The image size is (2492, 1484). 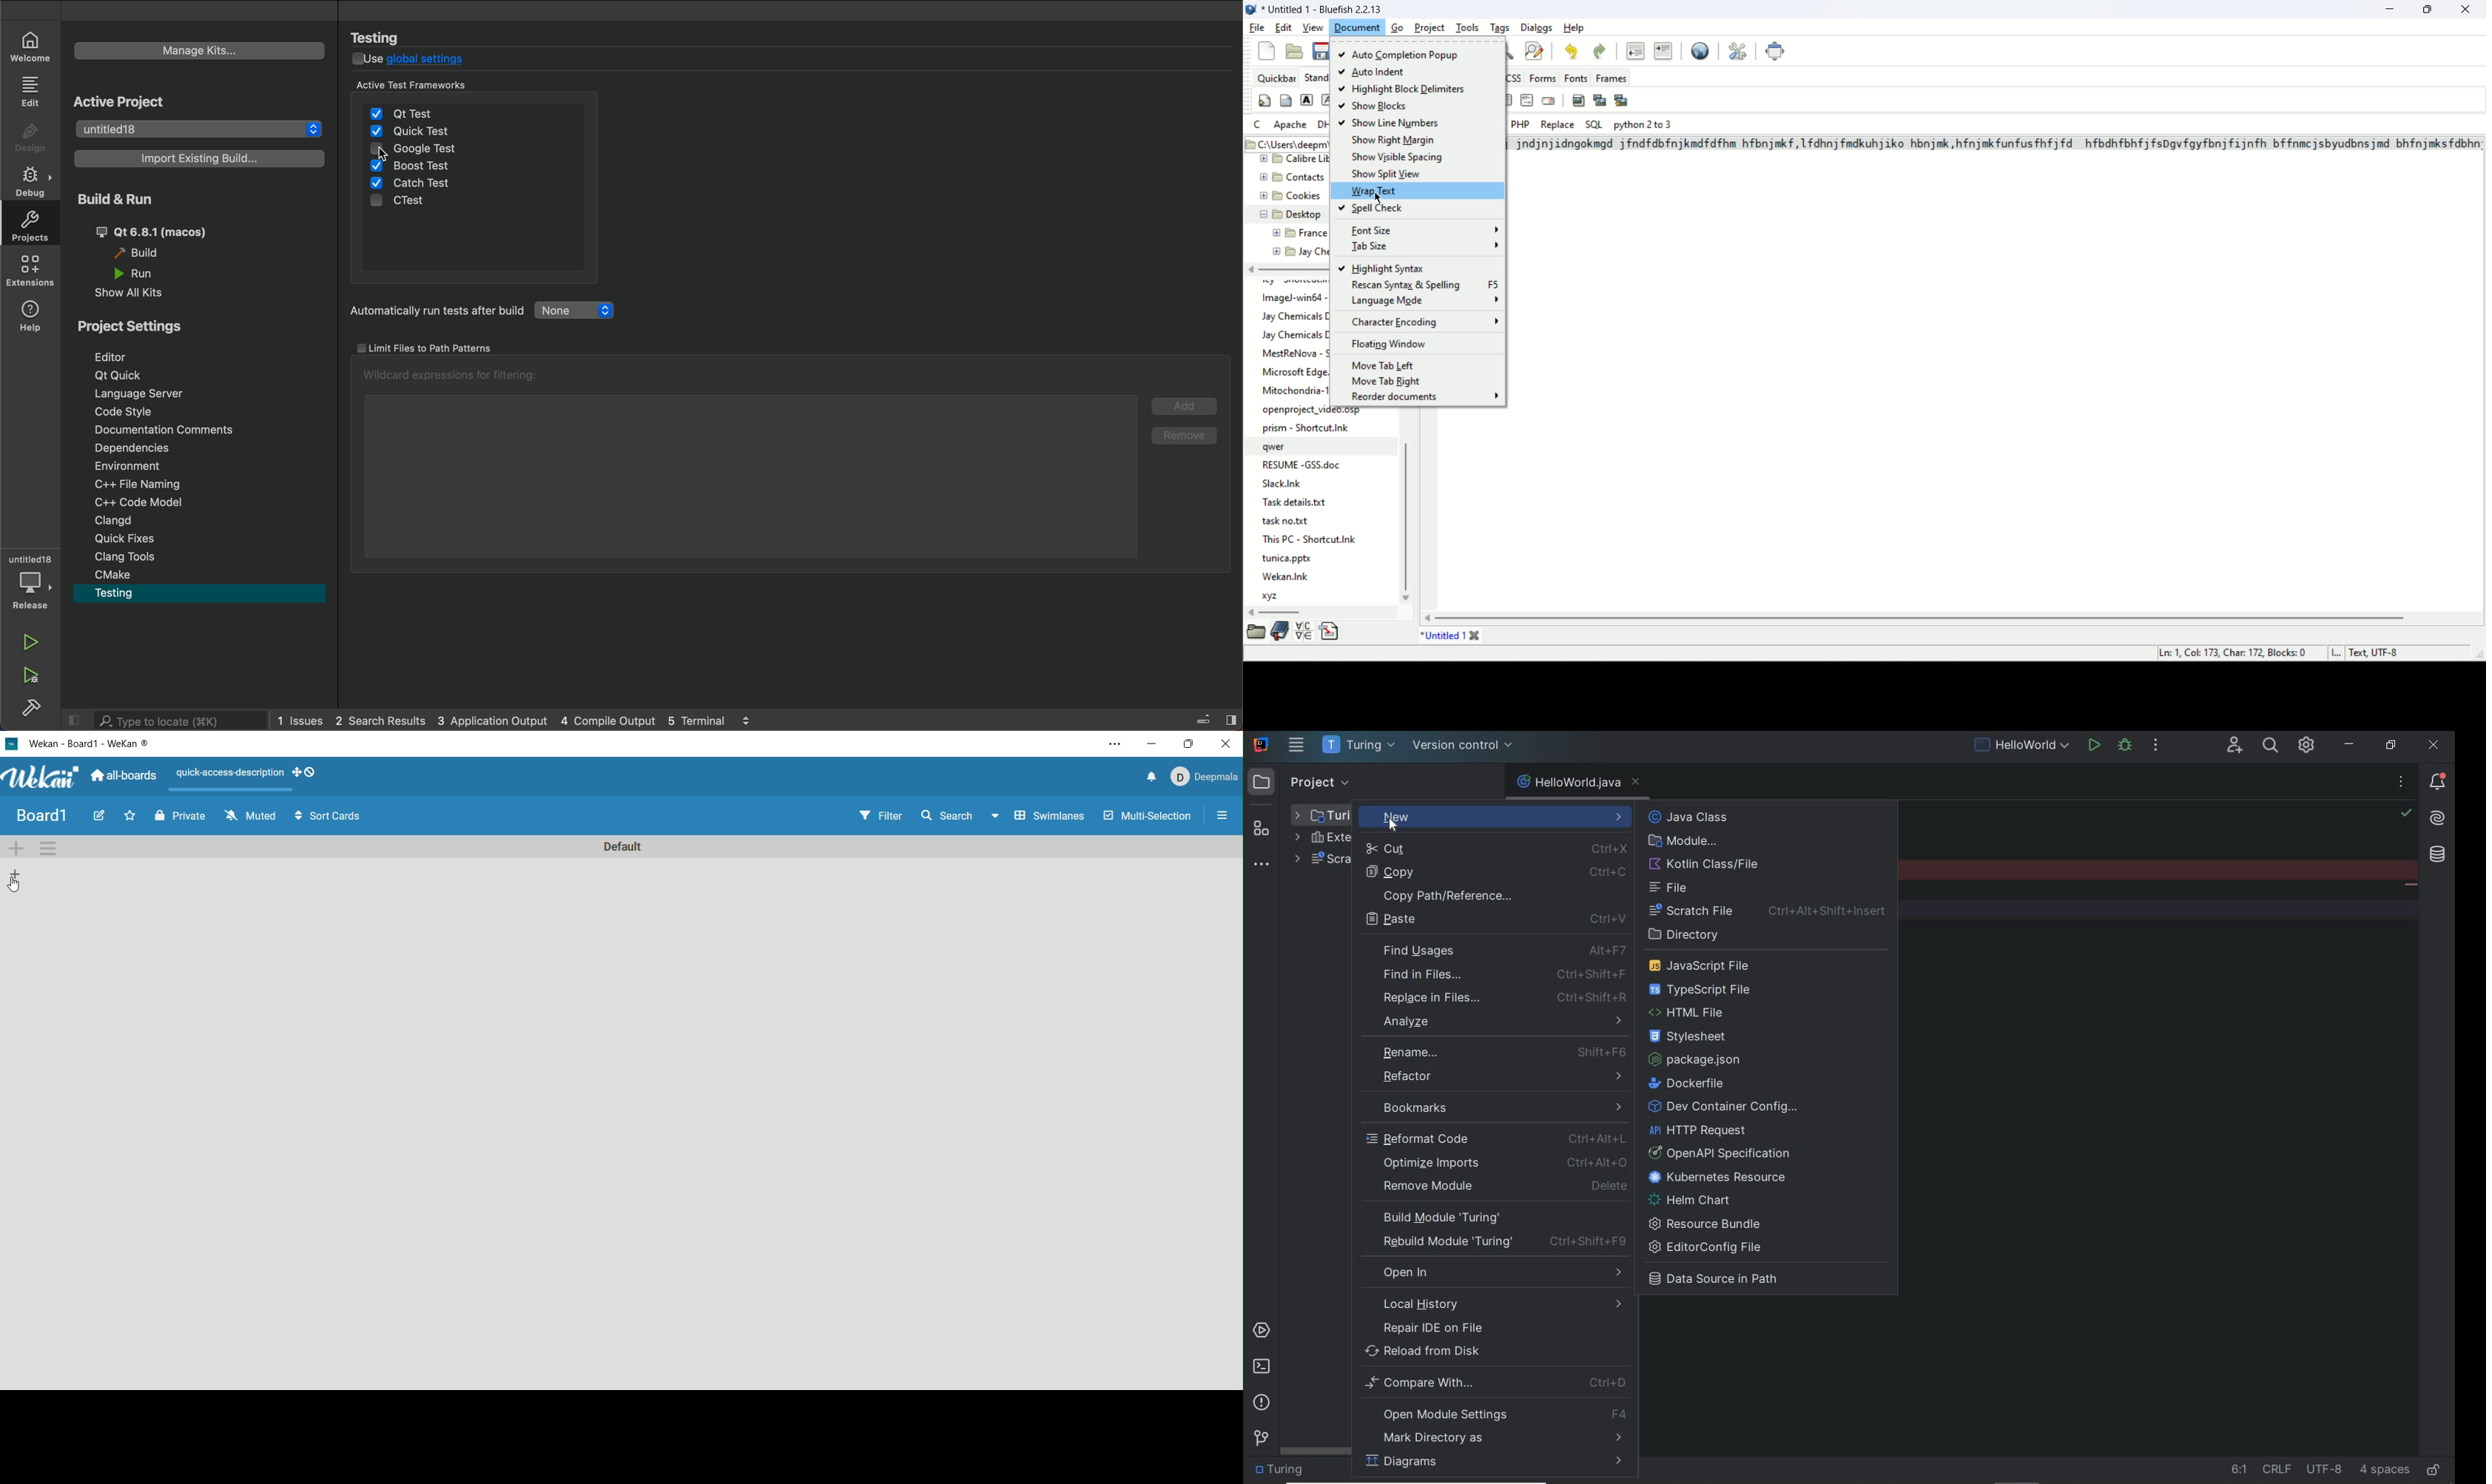 I want to click on package.json, so click(x=1701, y=1060).